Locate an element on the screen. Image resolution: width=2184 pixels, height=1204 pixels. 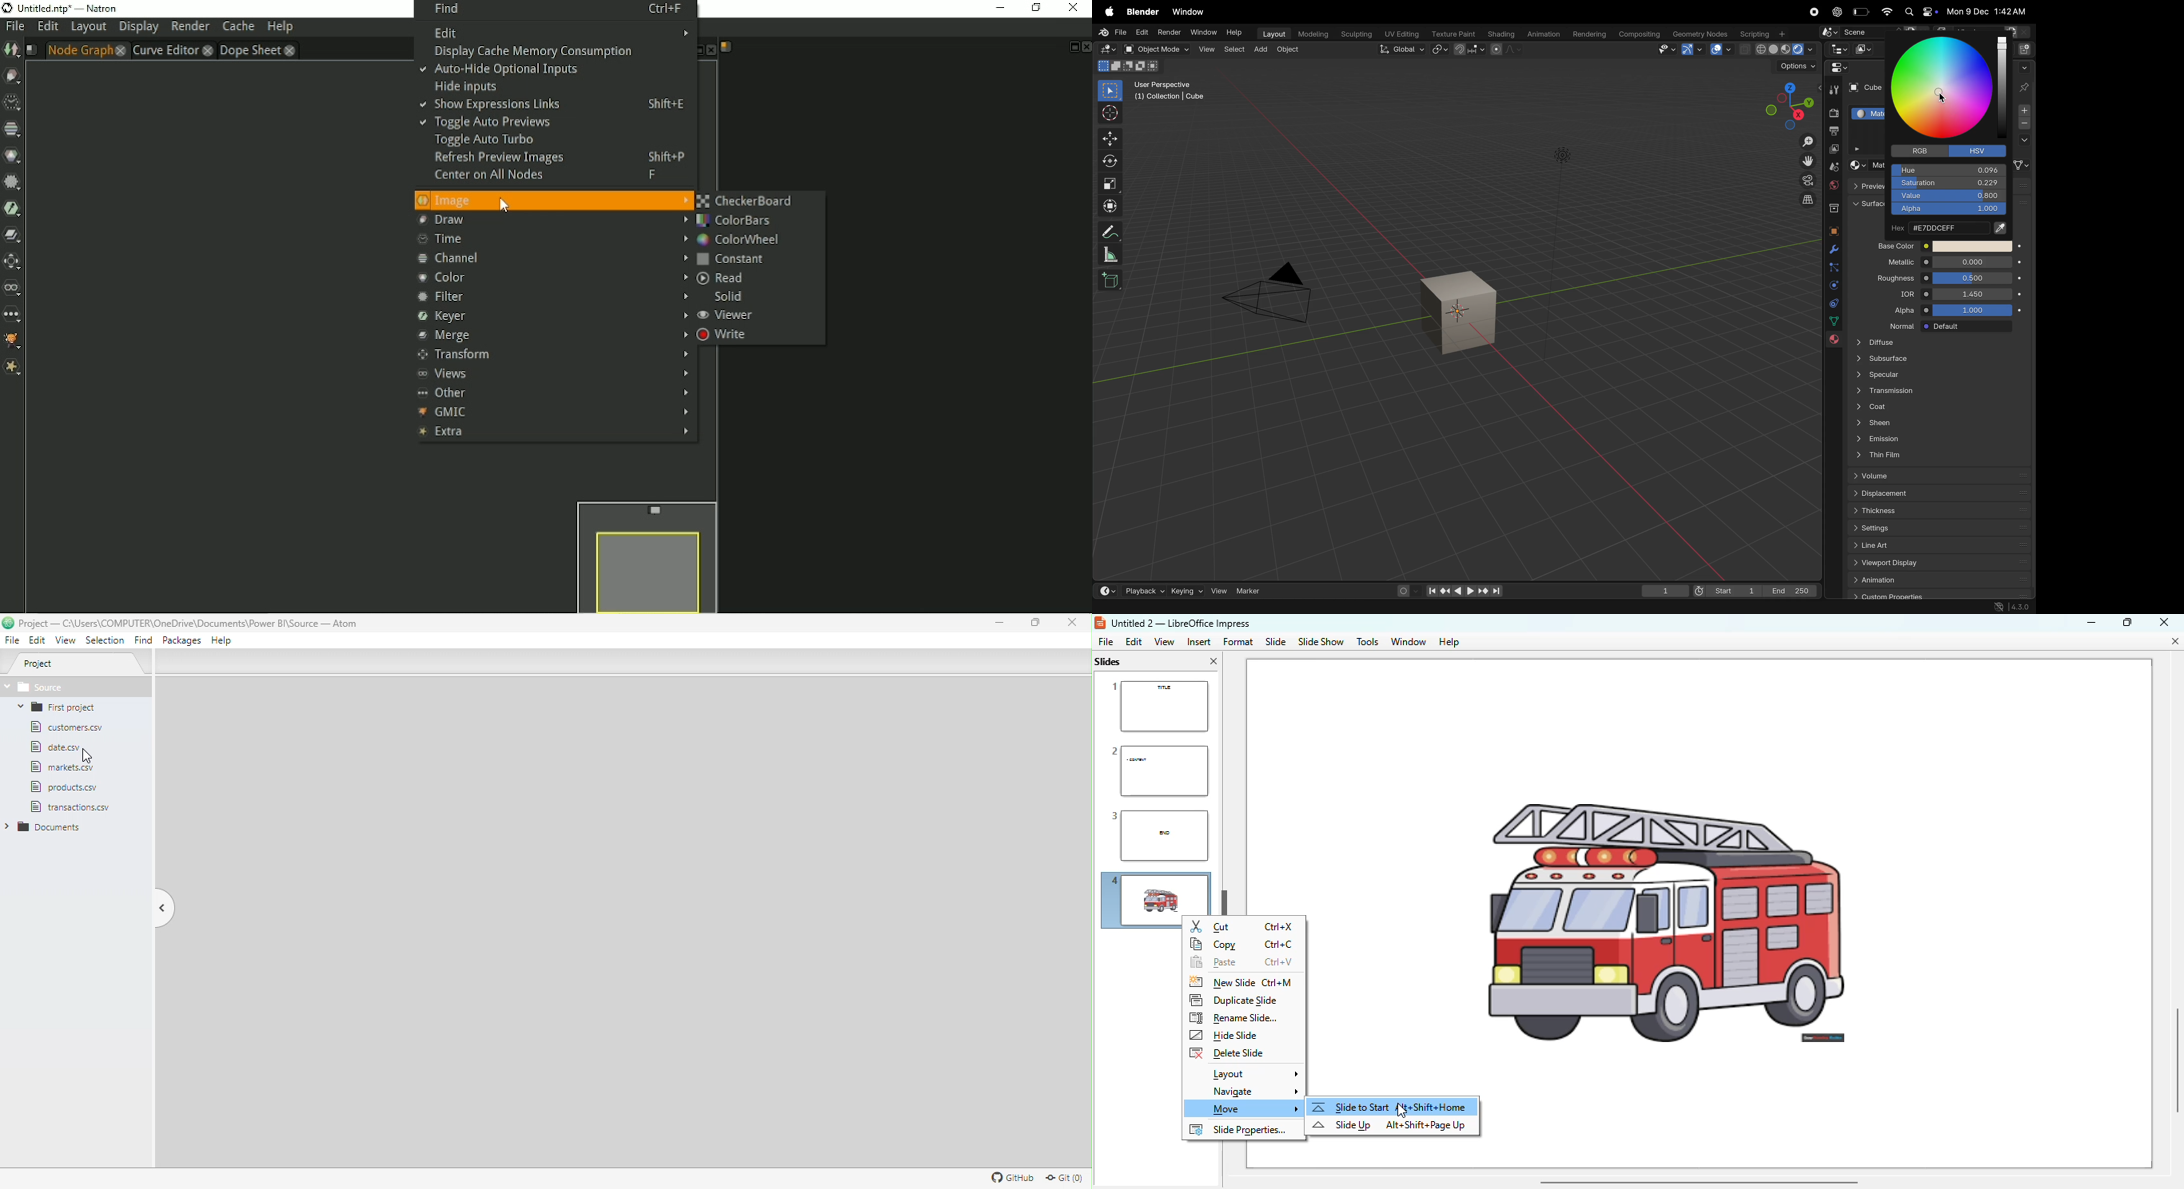
material is located at coordinates (1833, 342).